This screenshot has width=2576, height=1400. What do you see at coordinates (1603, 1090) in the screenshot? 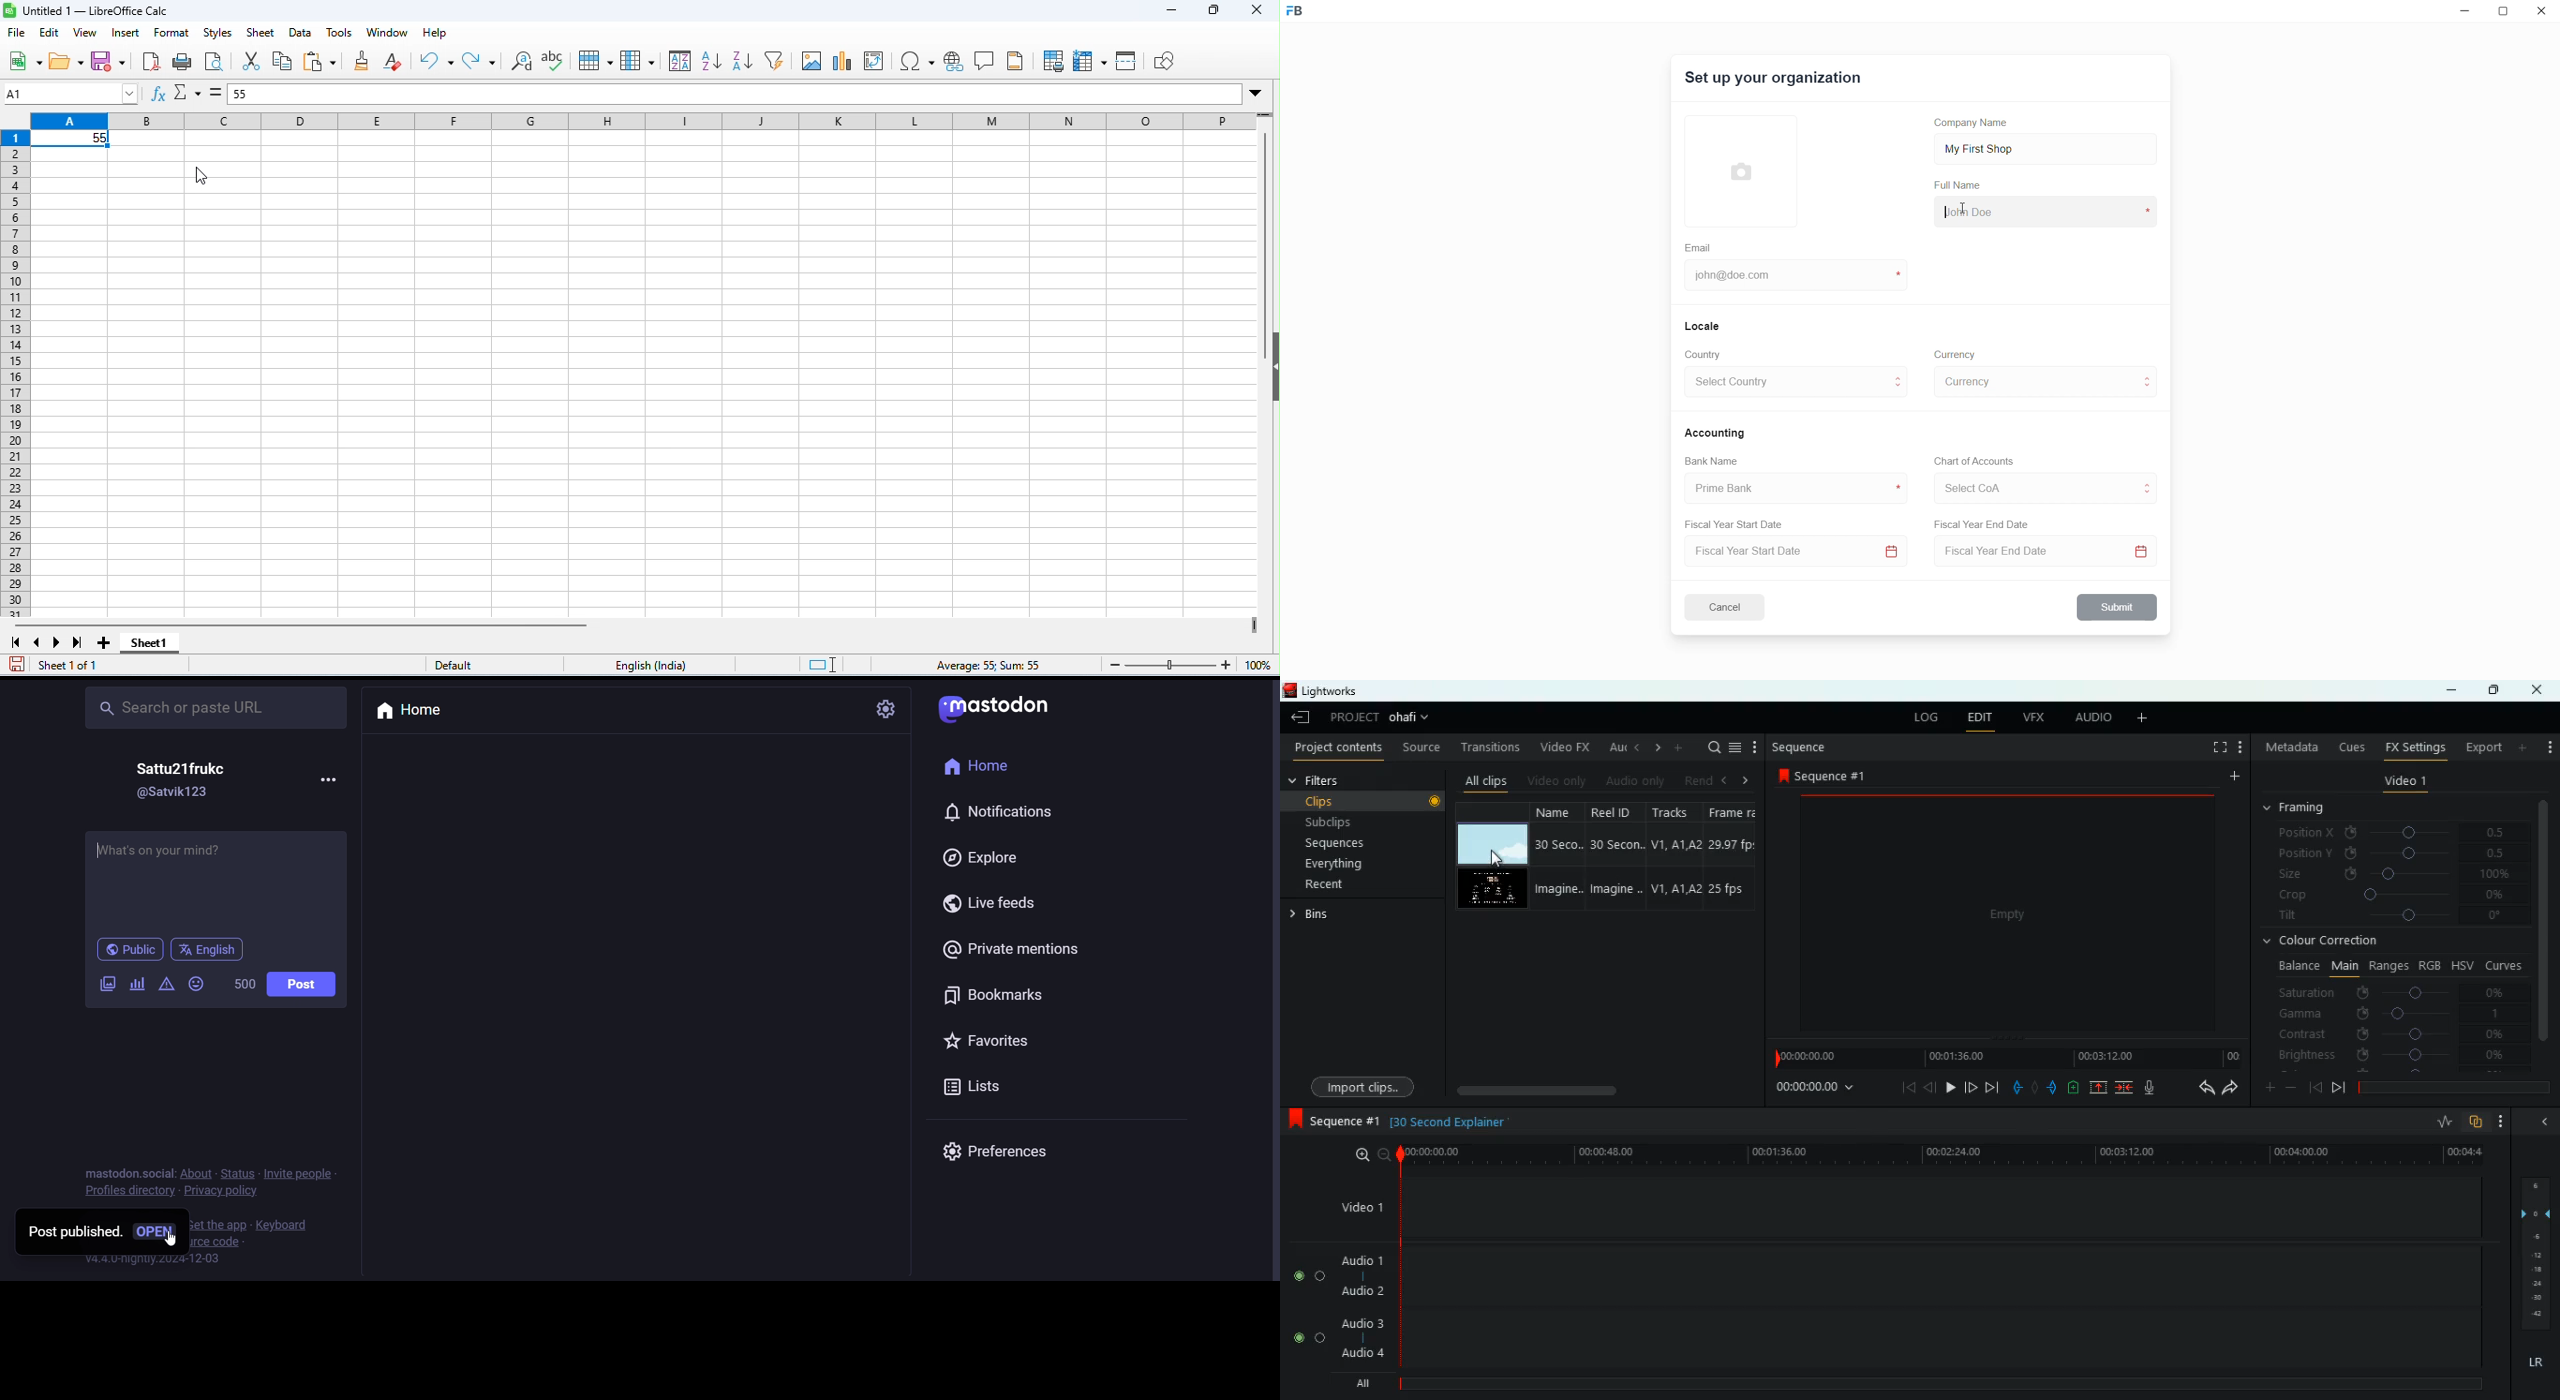
I see `scroll` at bounding box center [1603, 1090].